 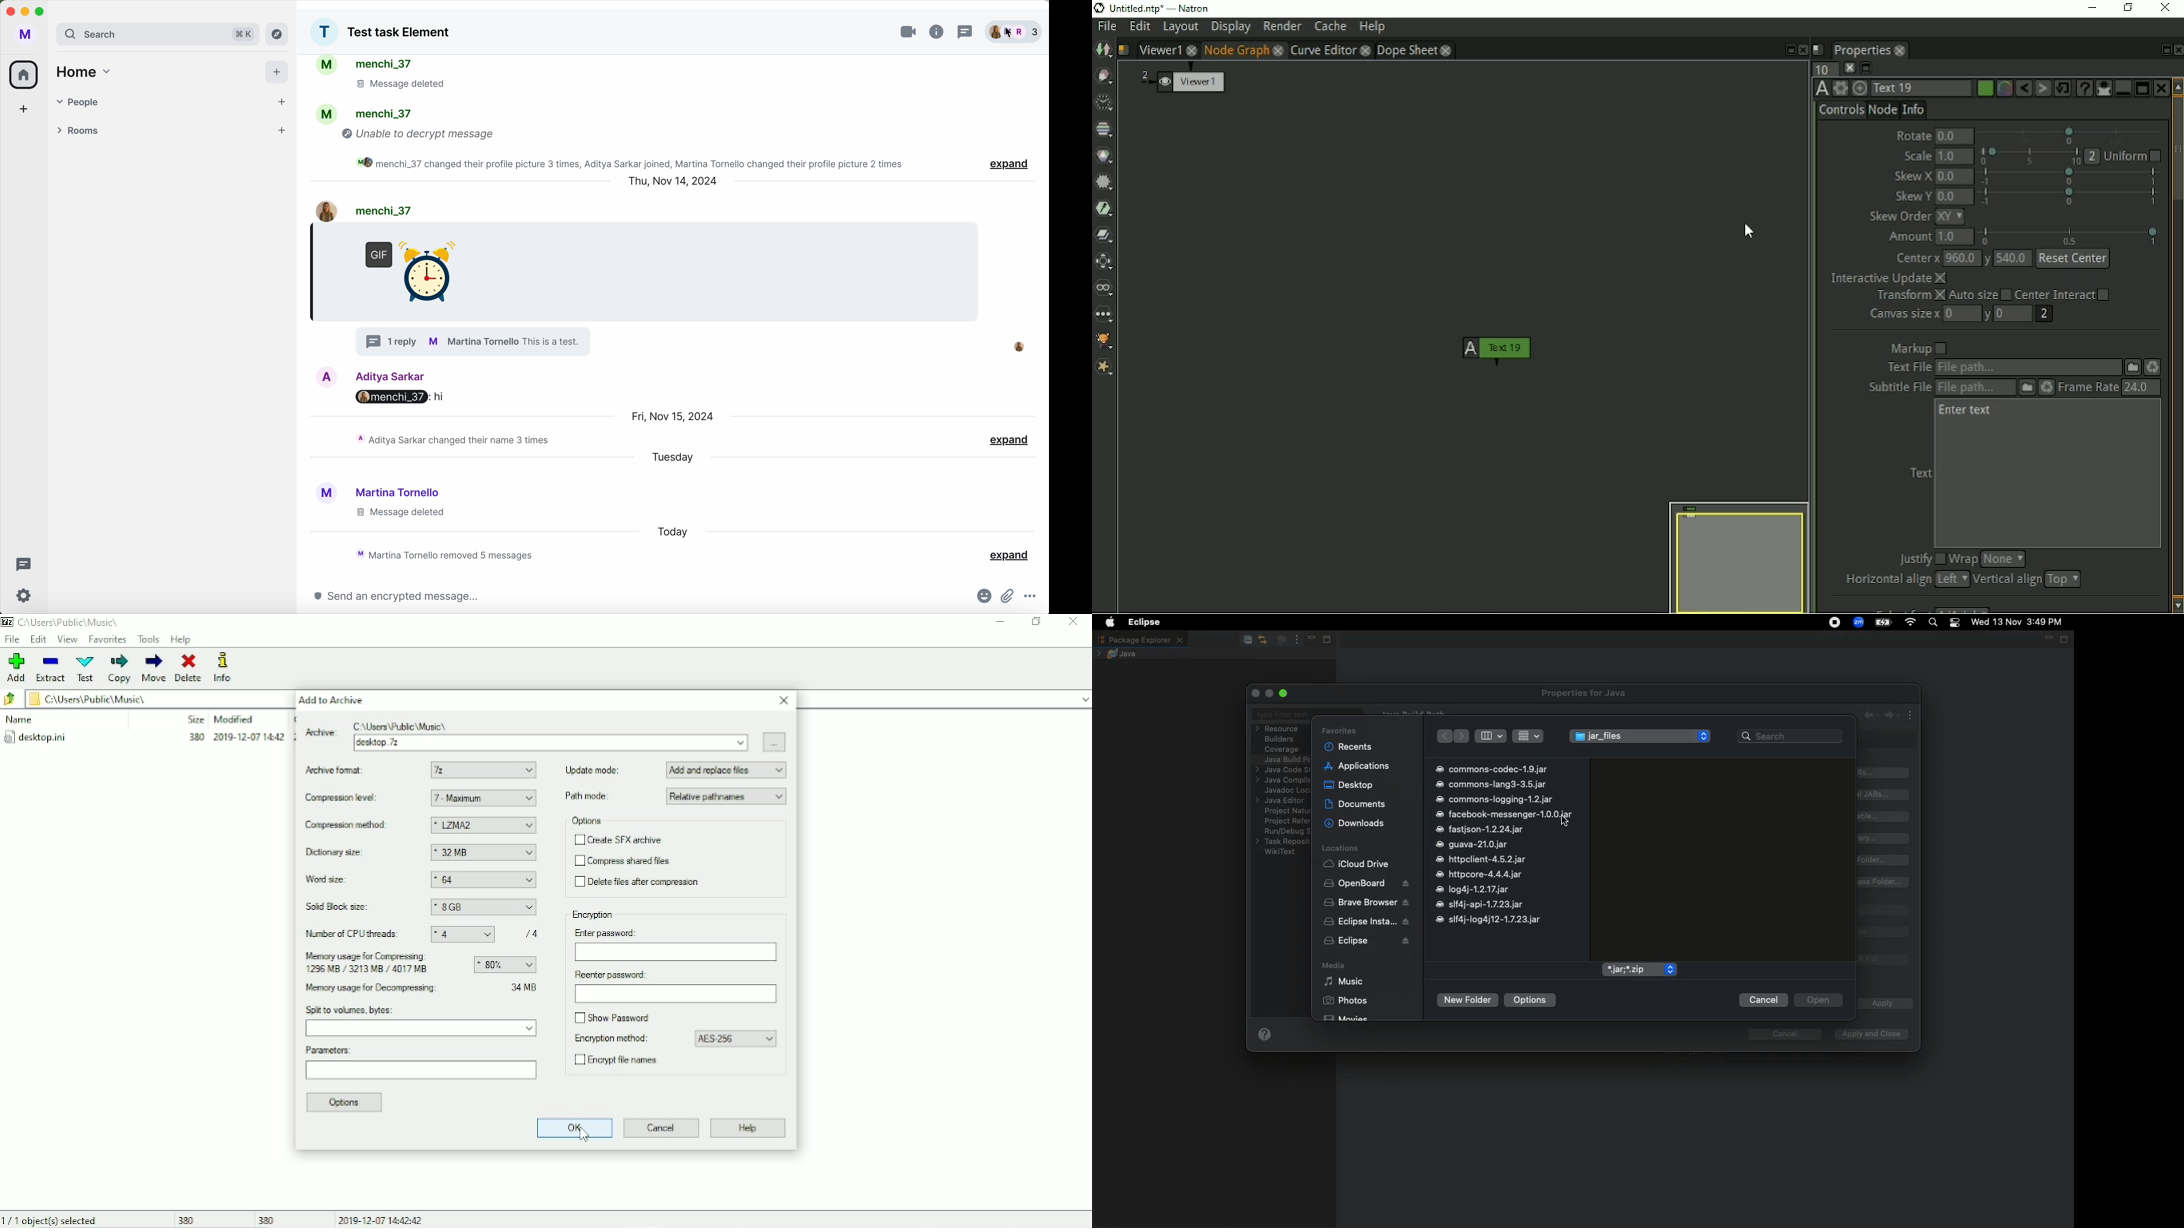 What do you see at coordinates (42, 12) in the screenshot?
I see `maximize` at bounding box center [42, 12].